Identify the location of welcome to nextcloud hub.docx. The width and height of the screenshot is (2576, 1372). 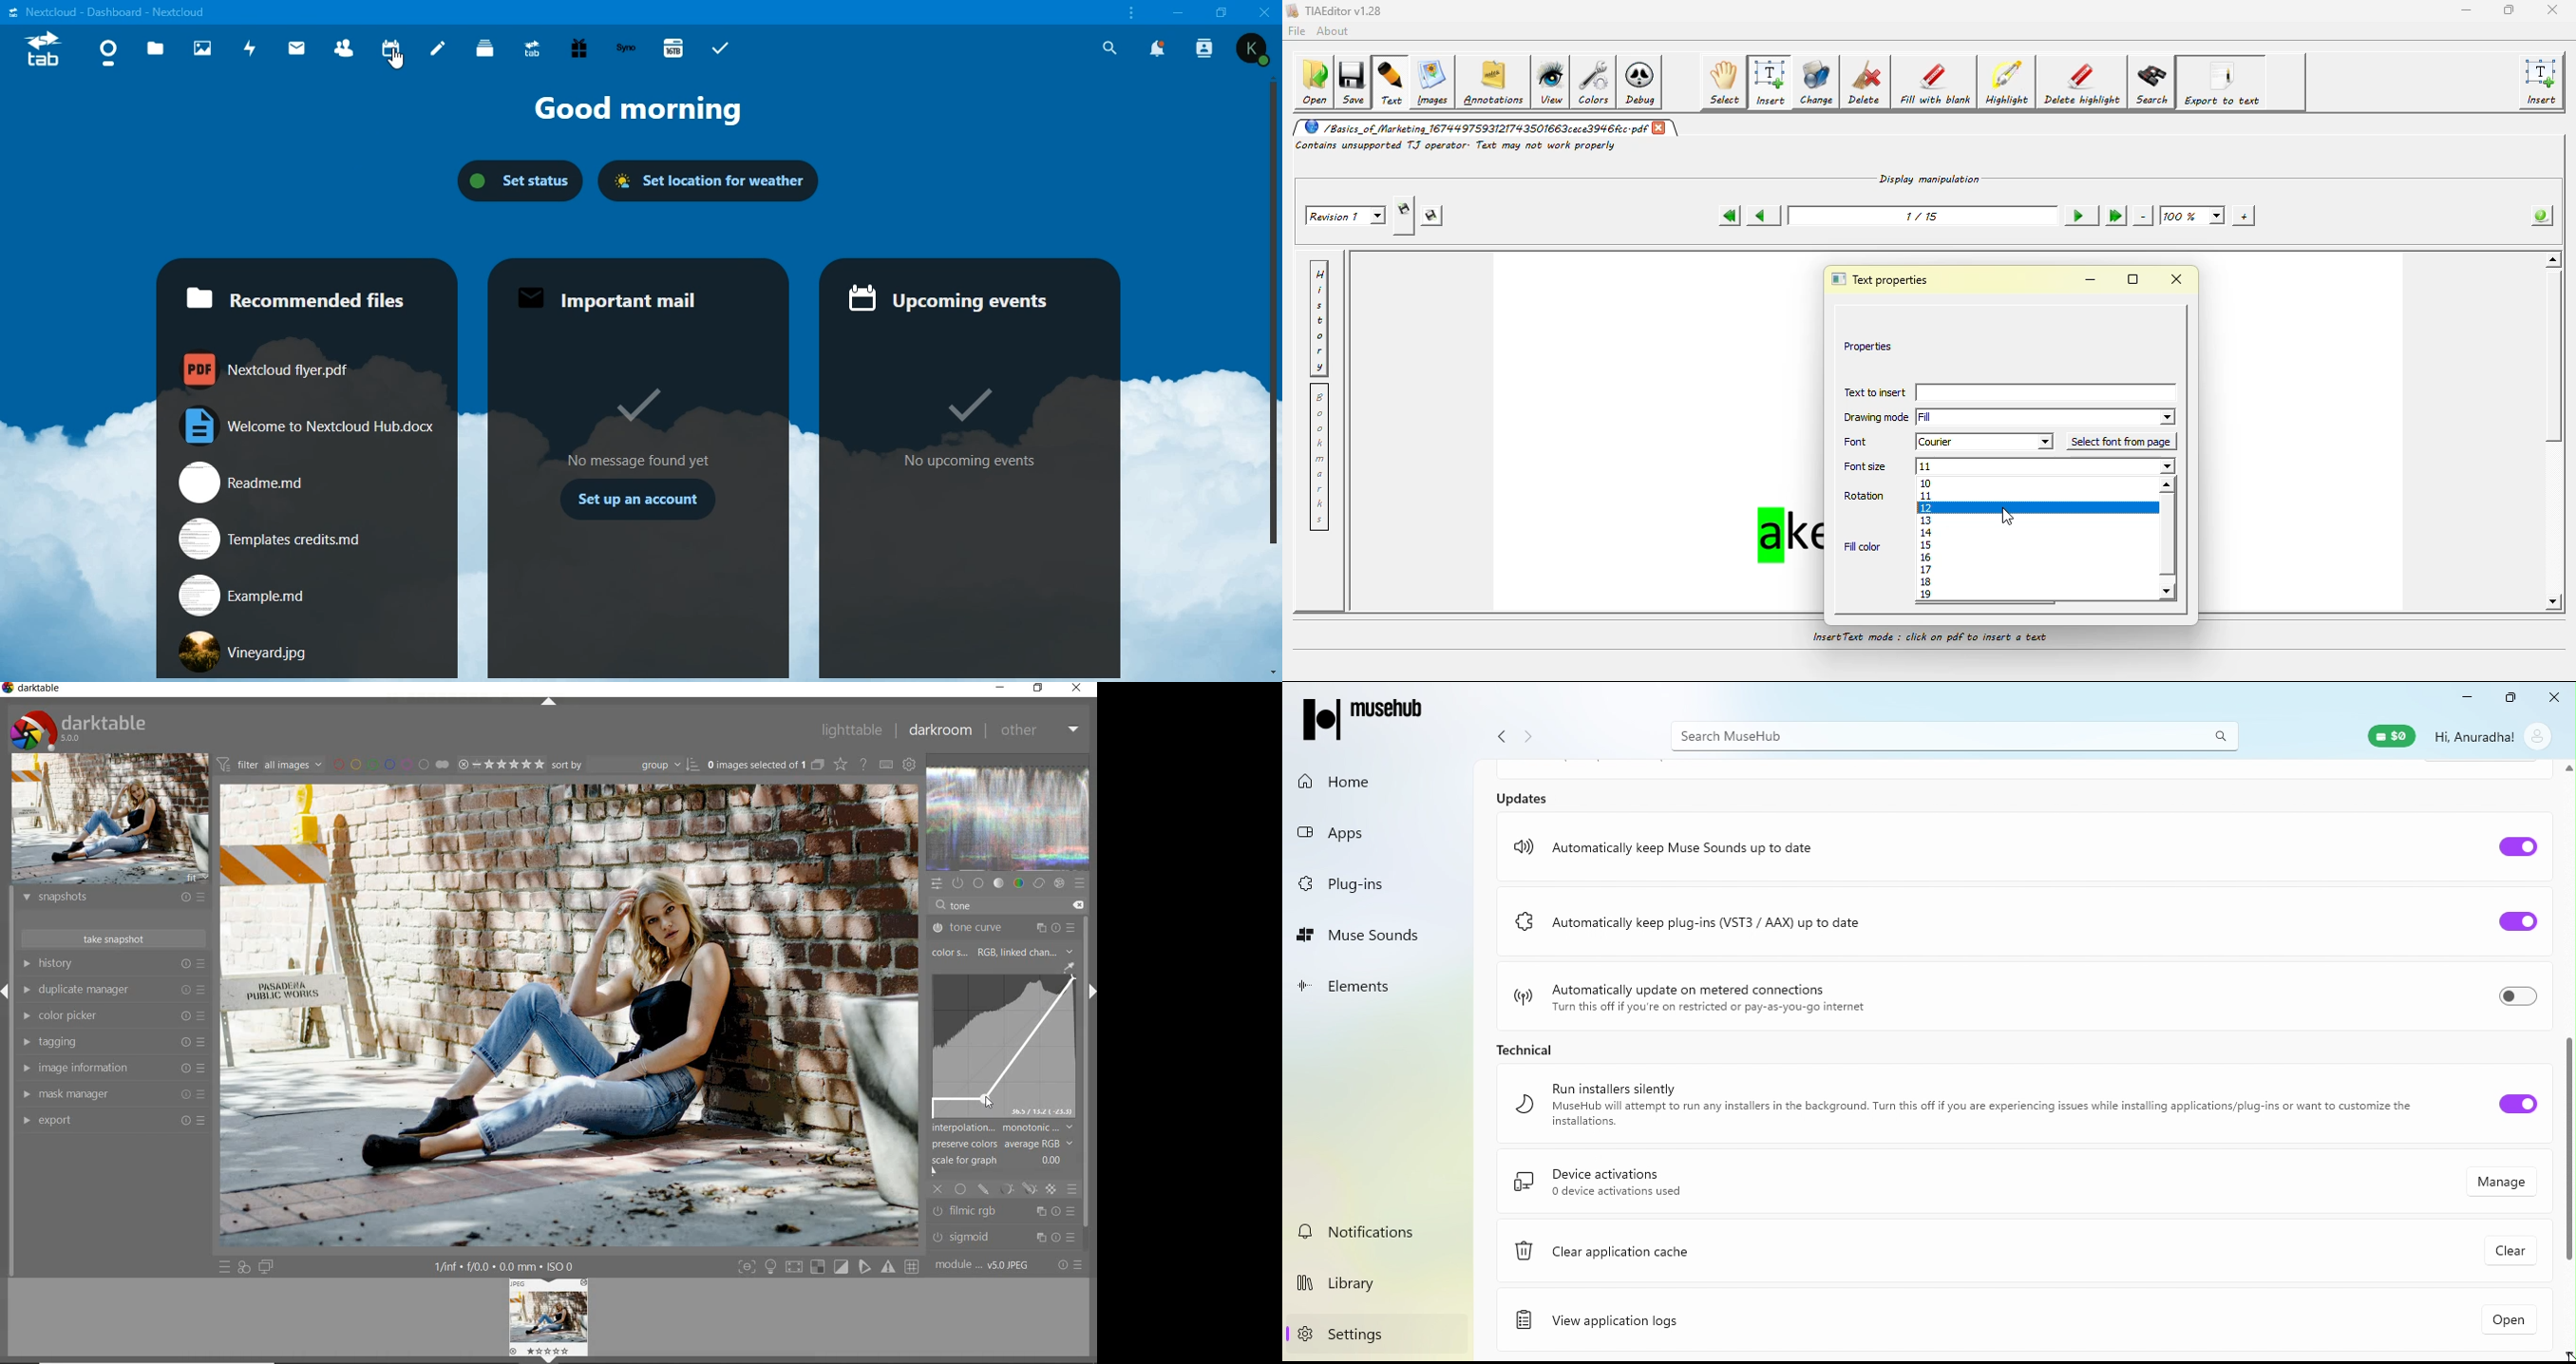
(312, 426).